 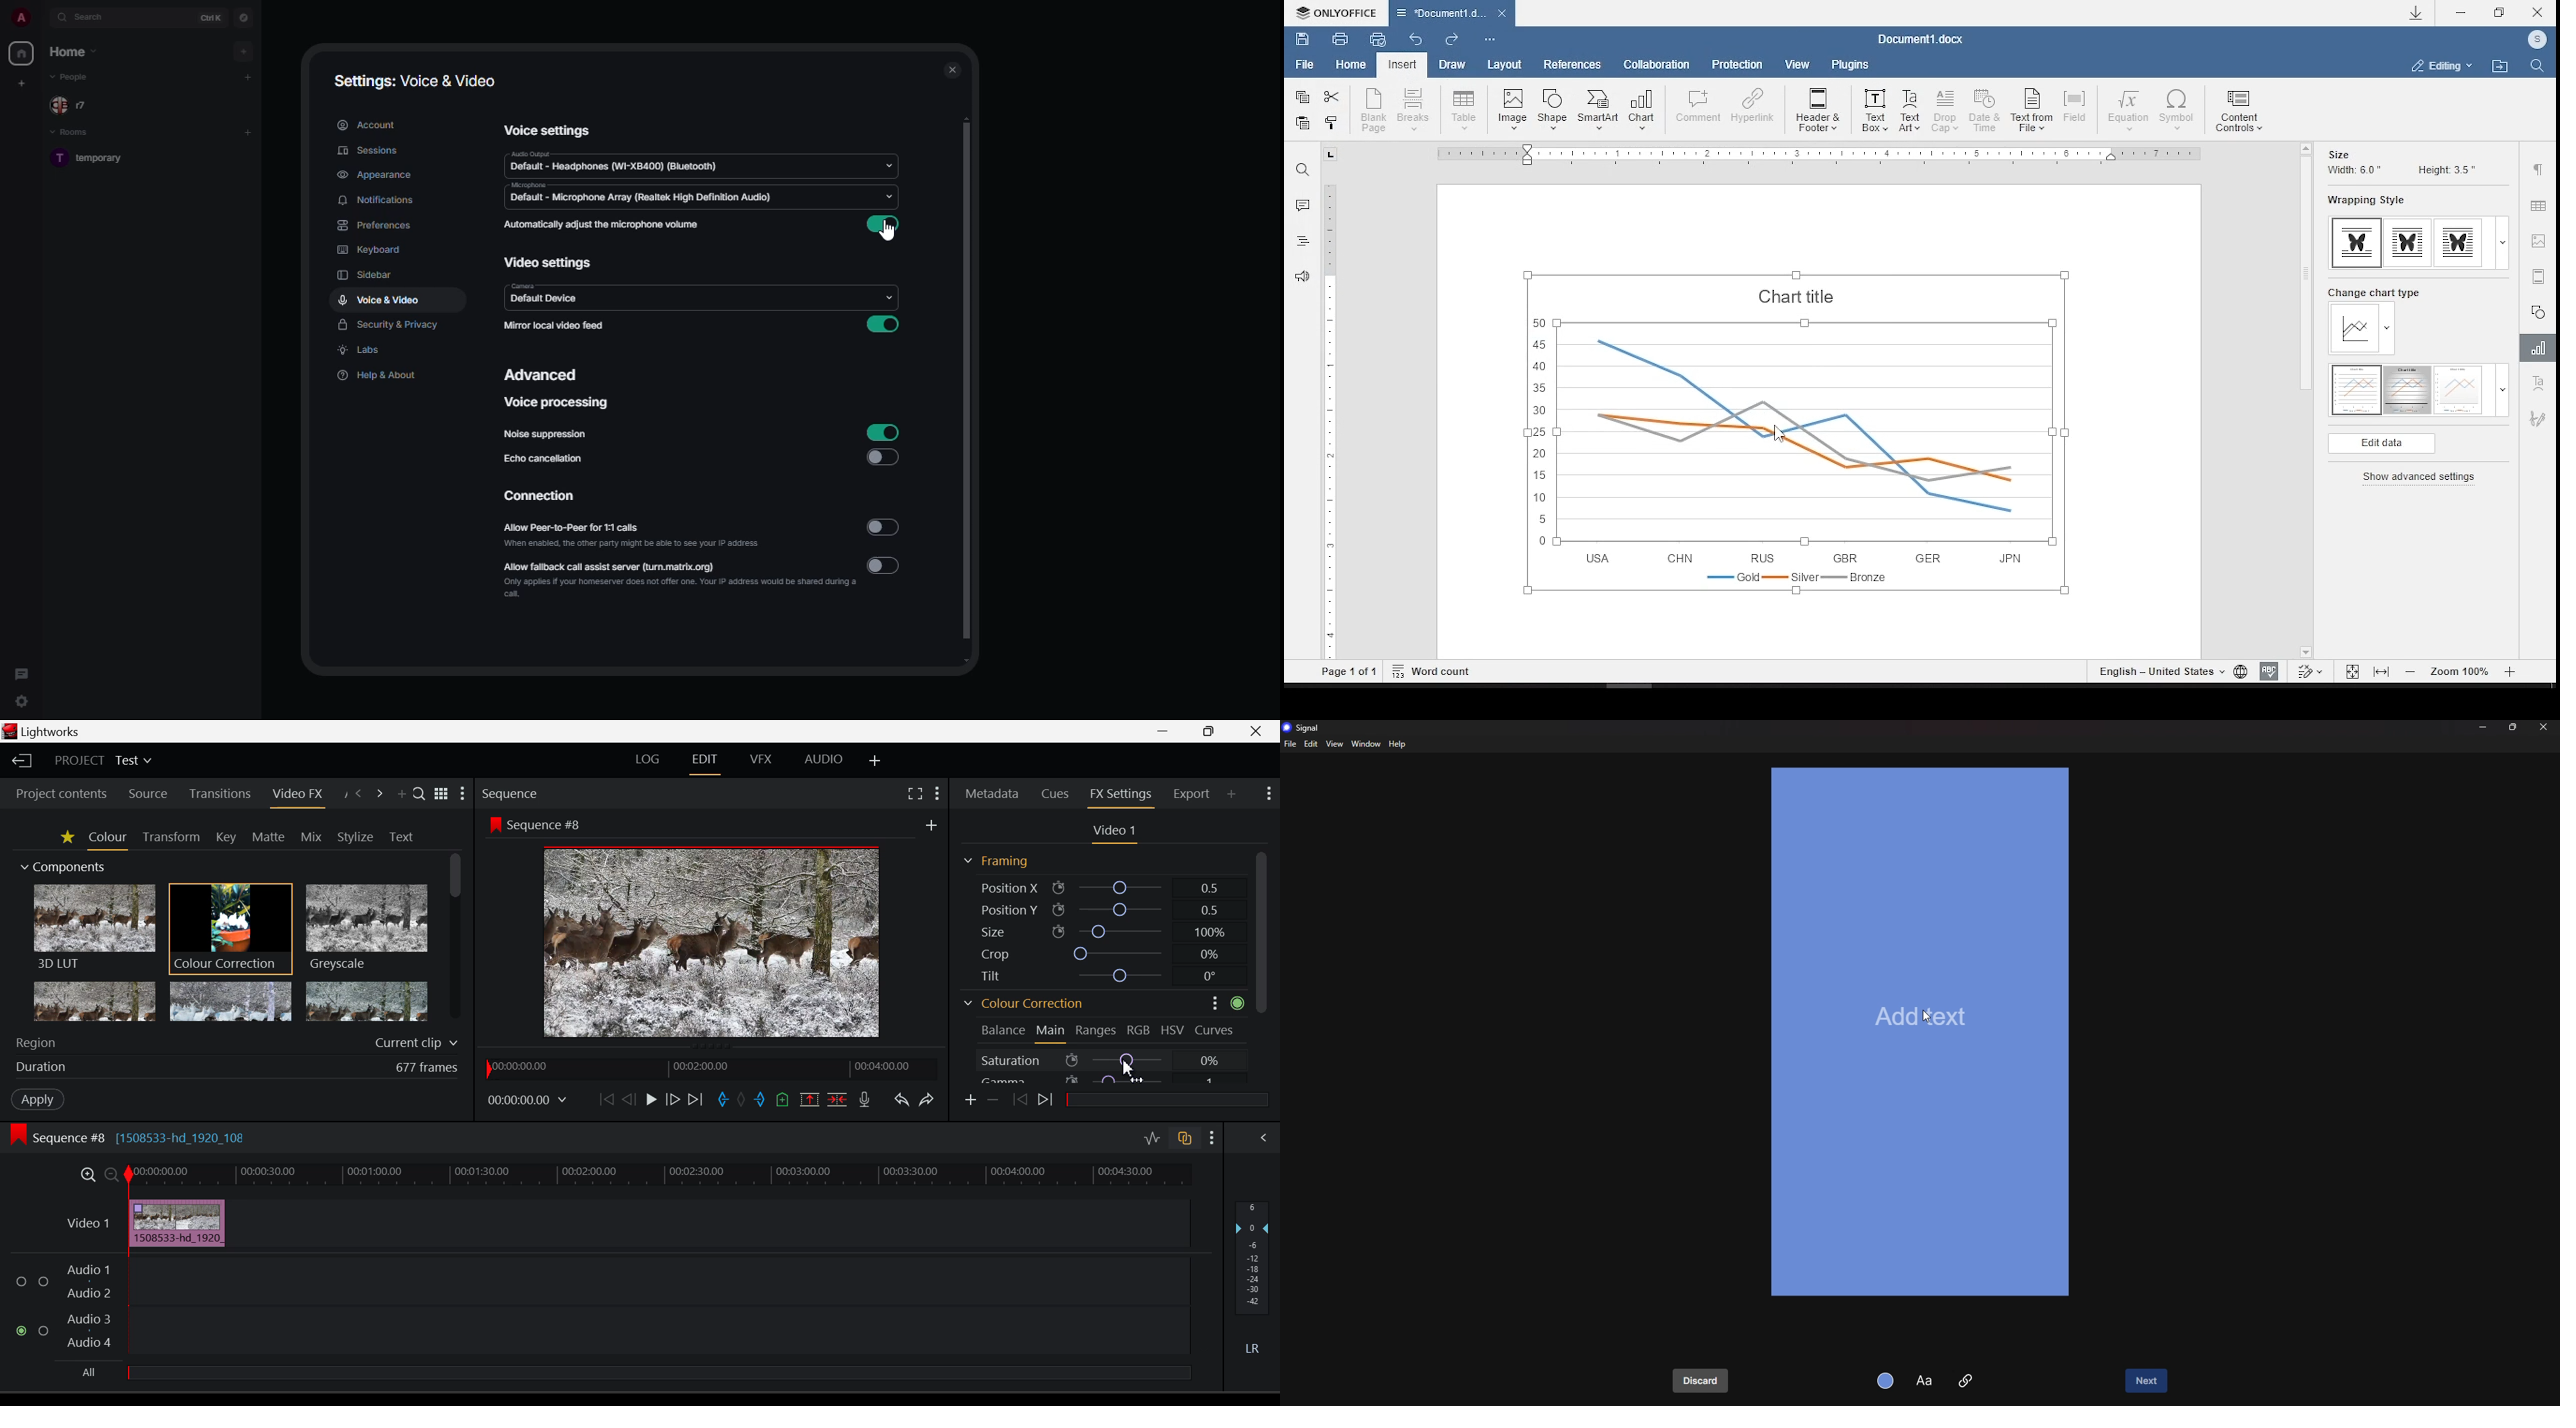 What do you see at coordinates (125, 1137) in the screenshot?
I see `Sequence #8 Editing Section` at bounding box center [125, 1137].